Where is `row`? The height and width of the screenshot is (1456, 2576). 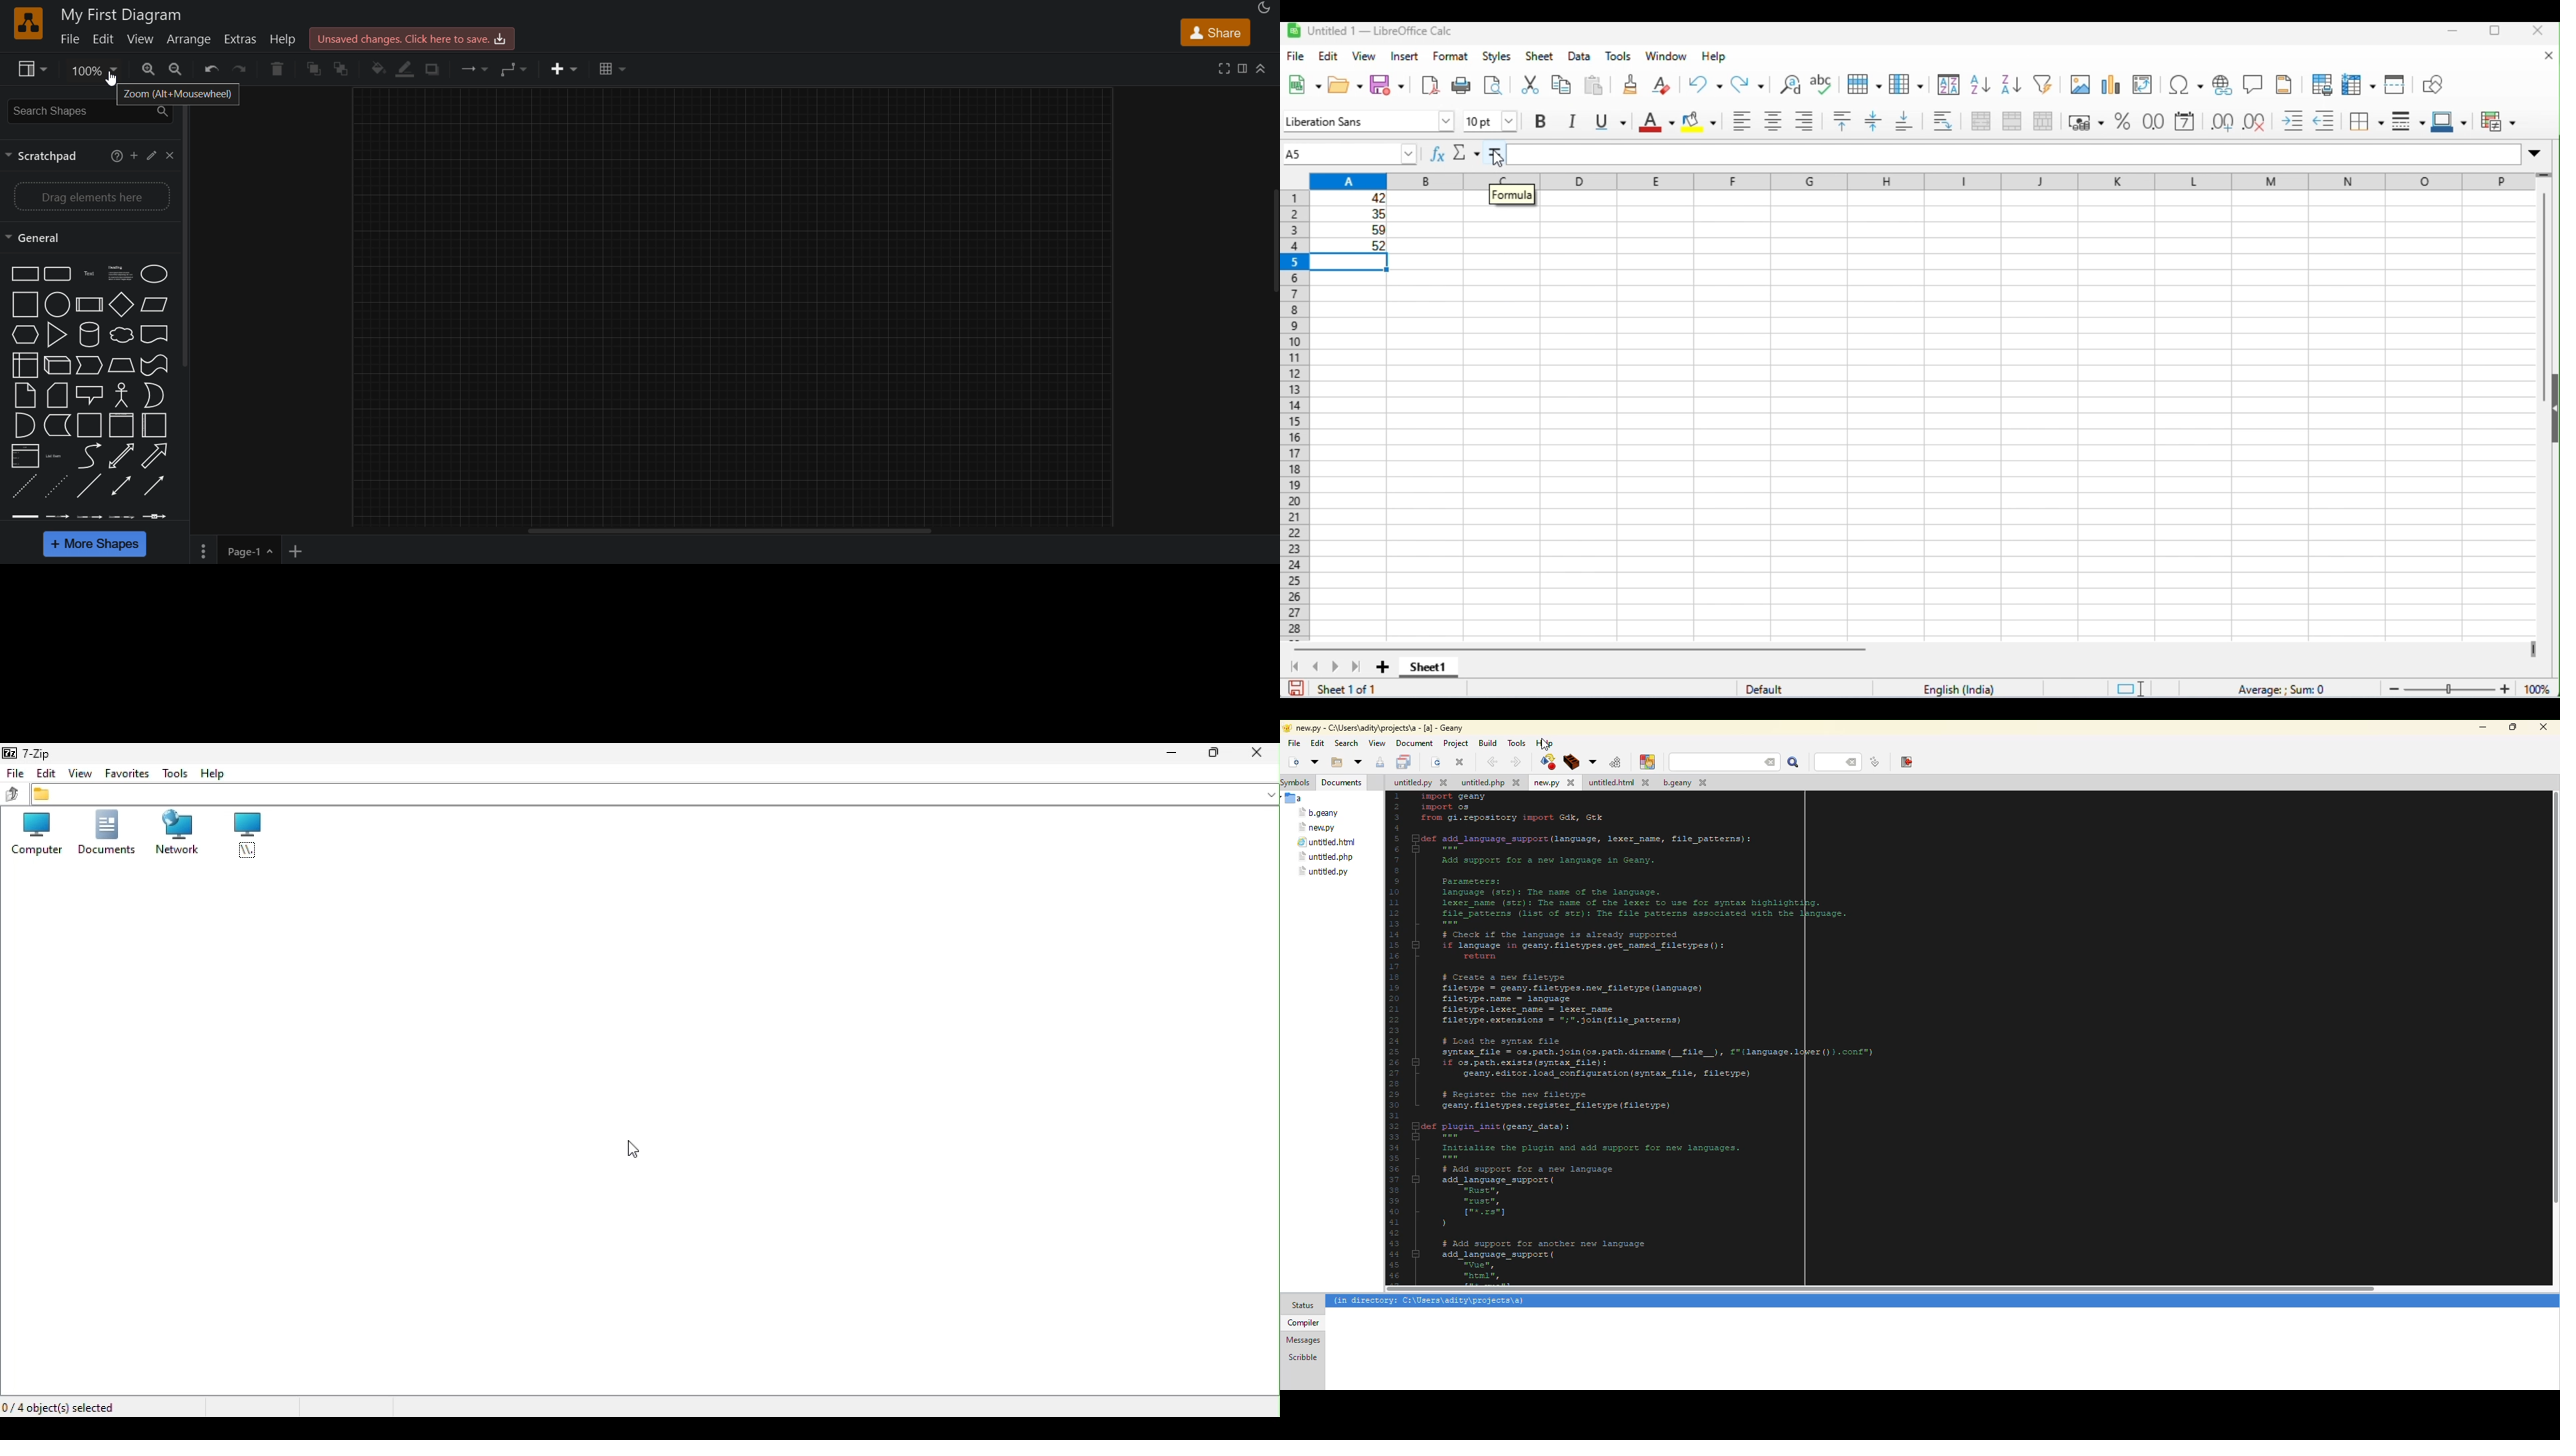
row is located at coordinates (1864, 83).